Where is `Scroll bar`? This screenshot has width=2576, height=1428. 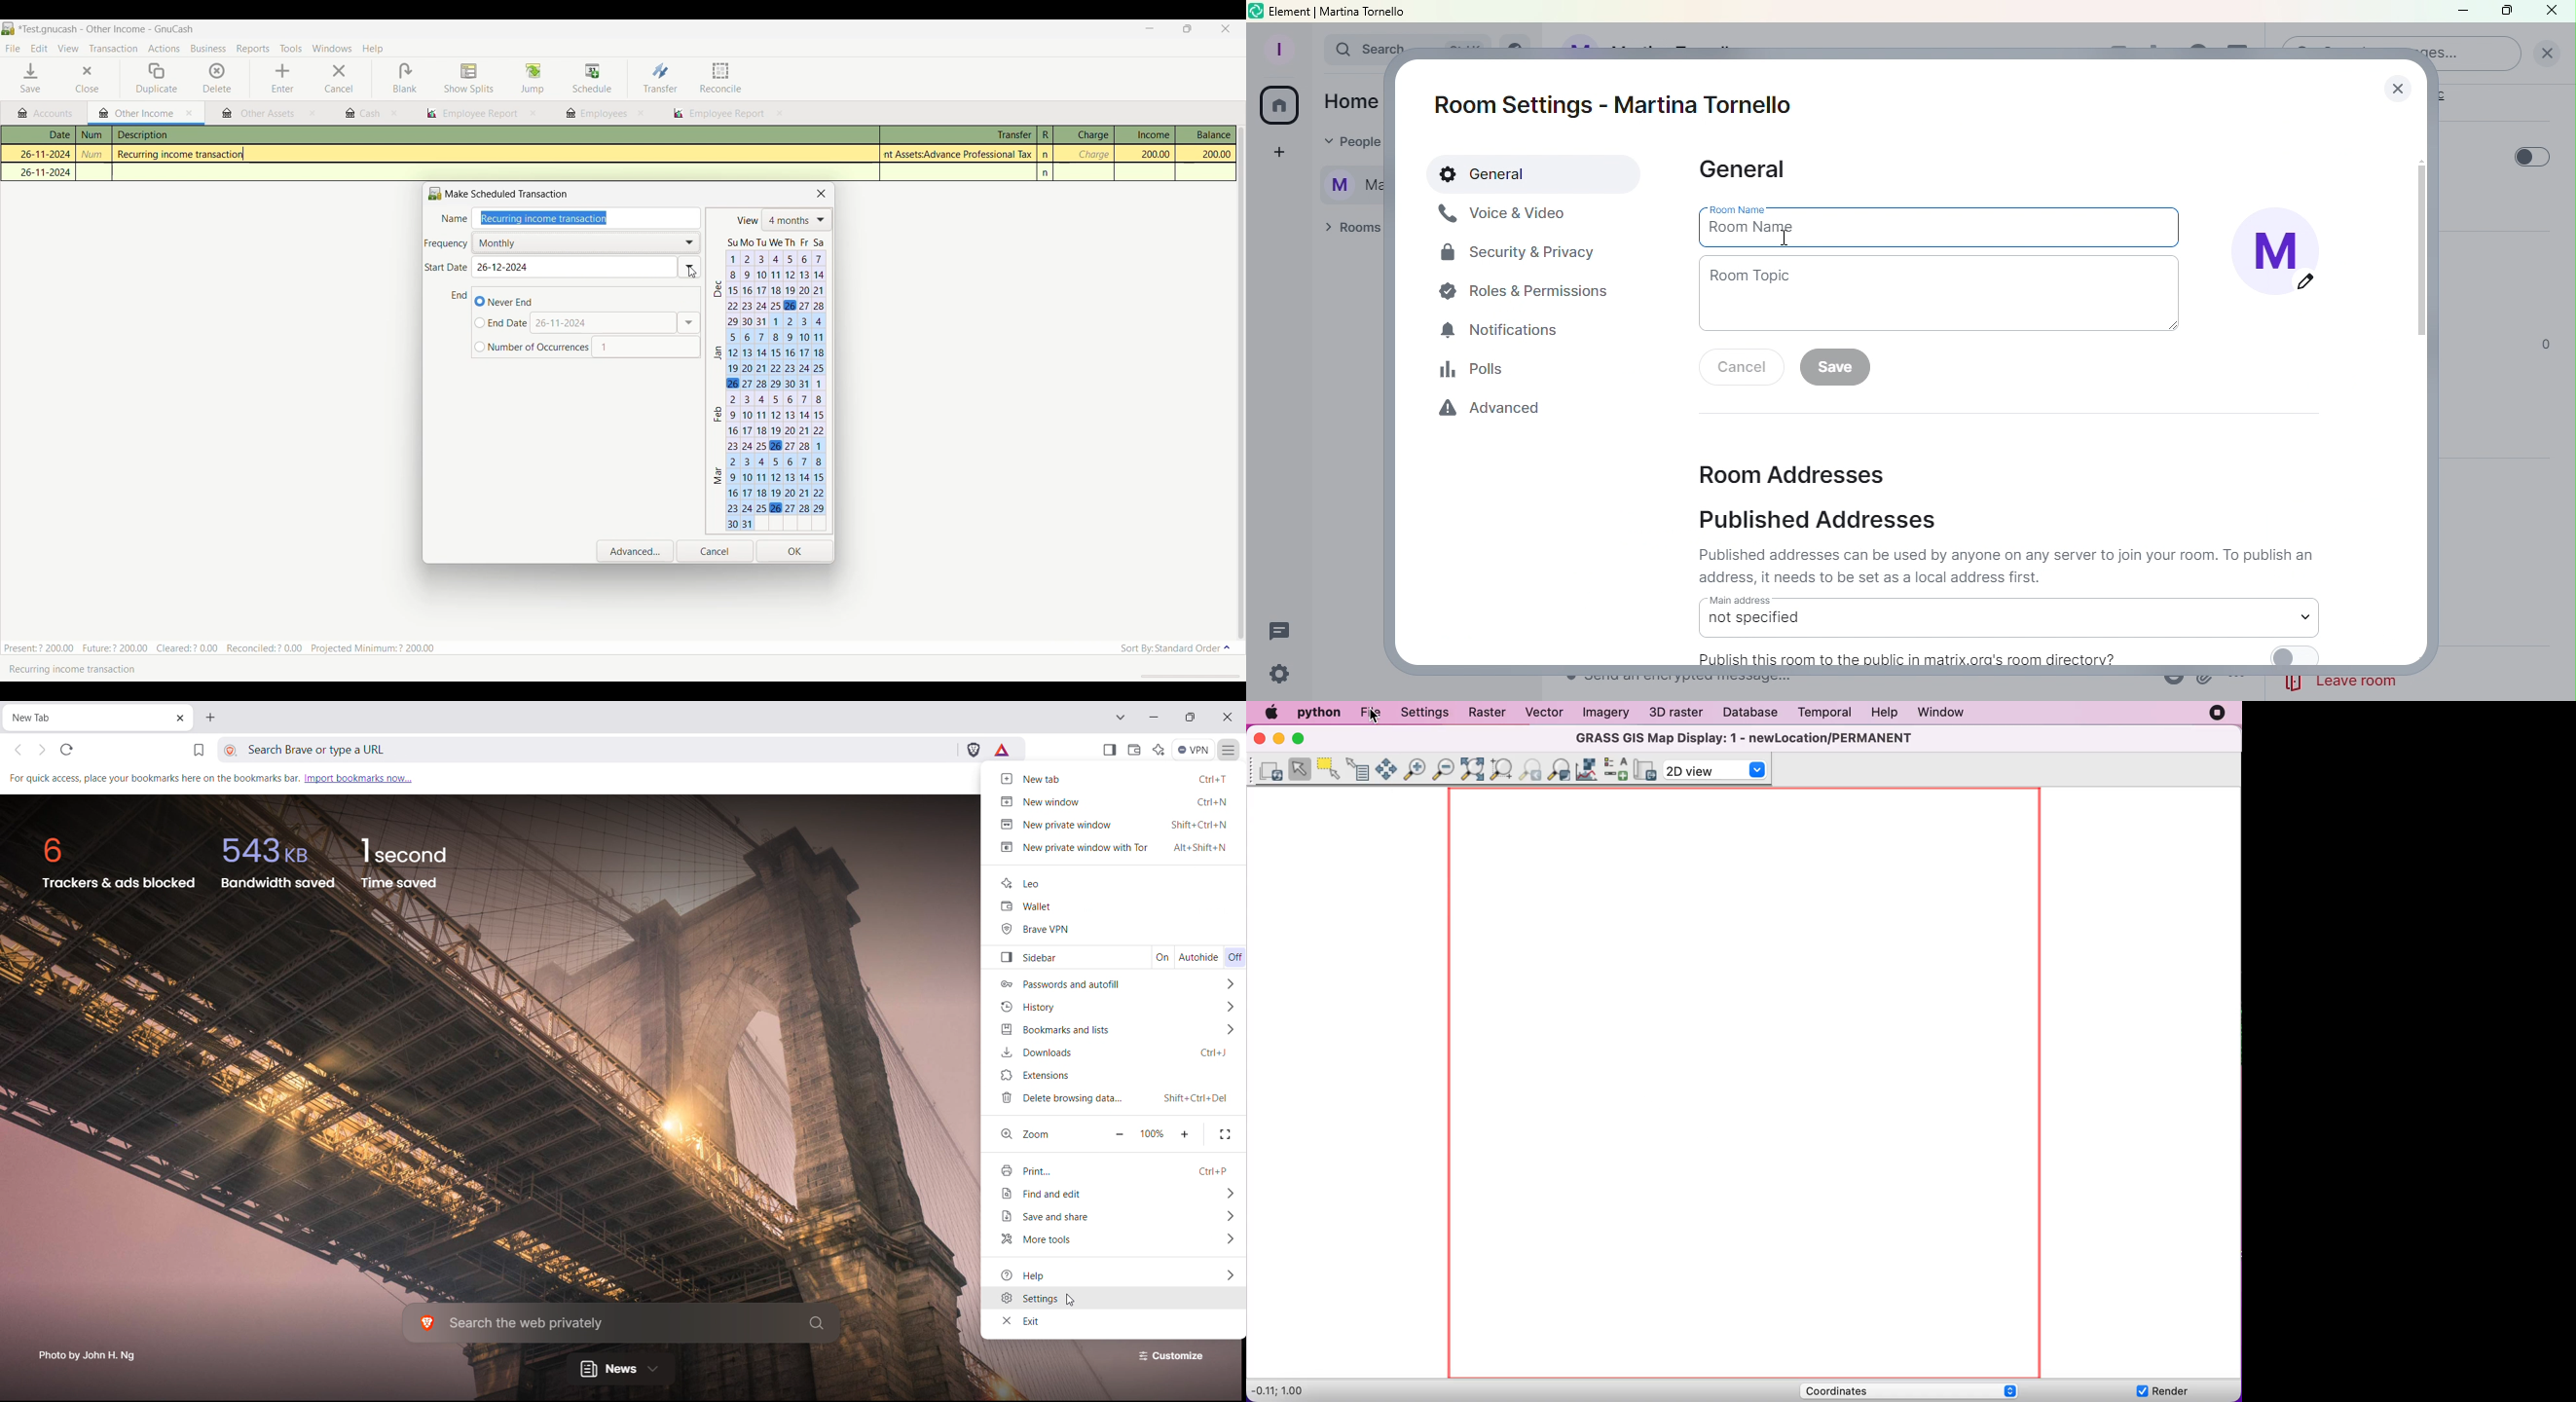
Scroll bar is located at coordinates (2423, 380).